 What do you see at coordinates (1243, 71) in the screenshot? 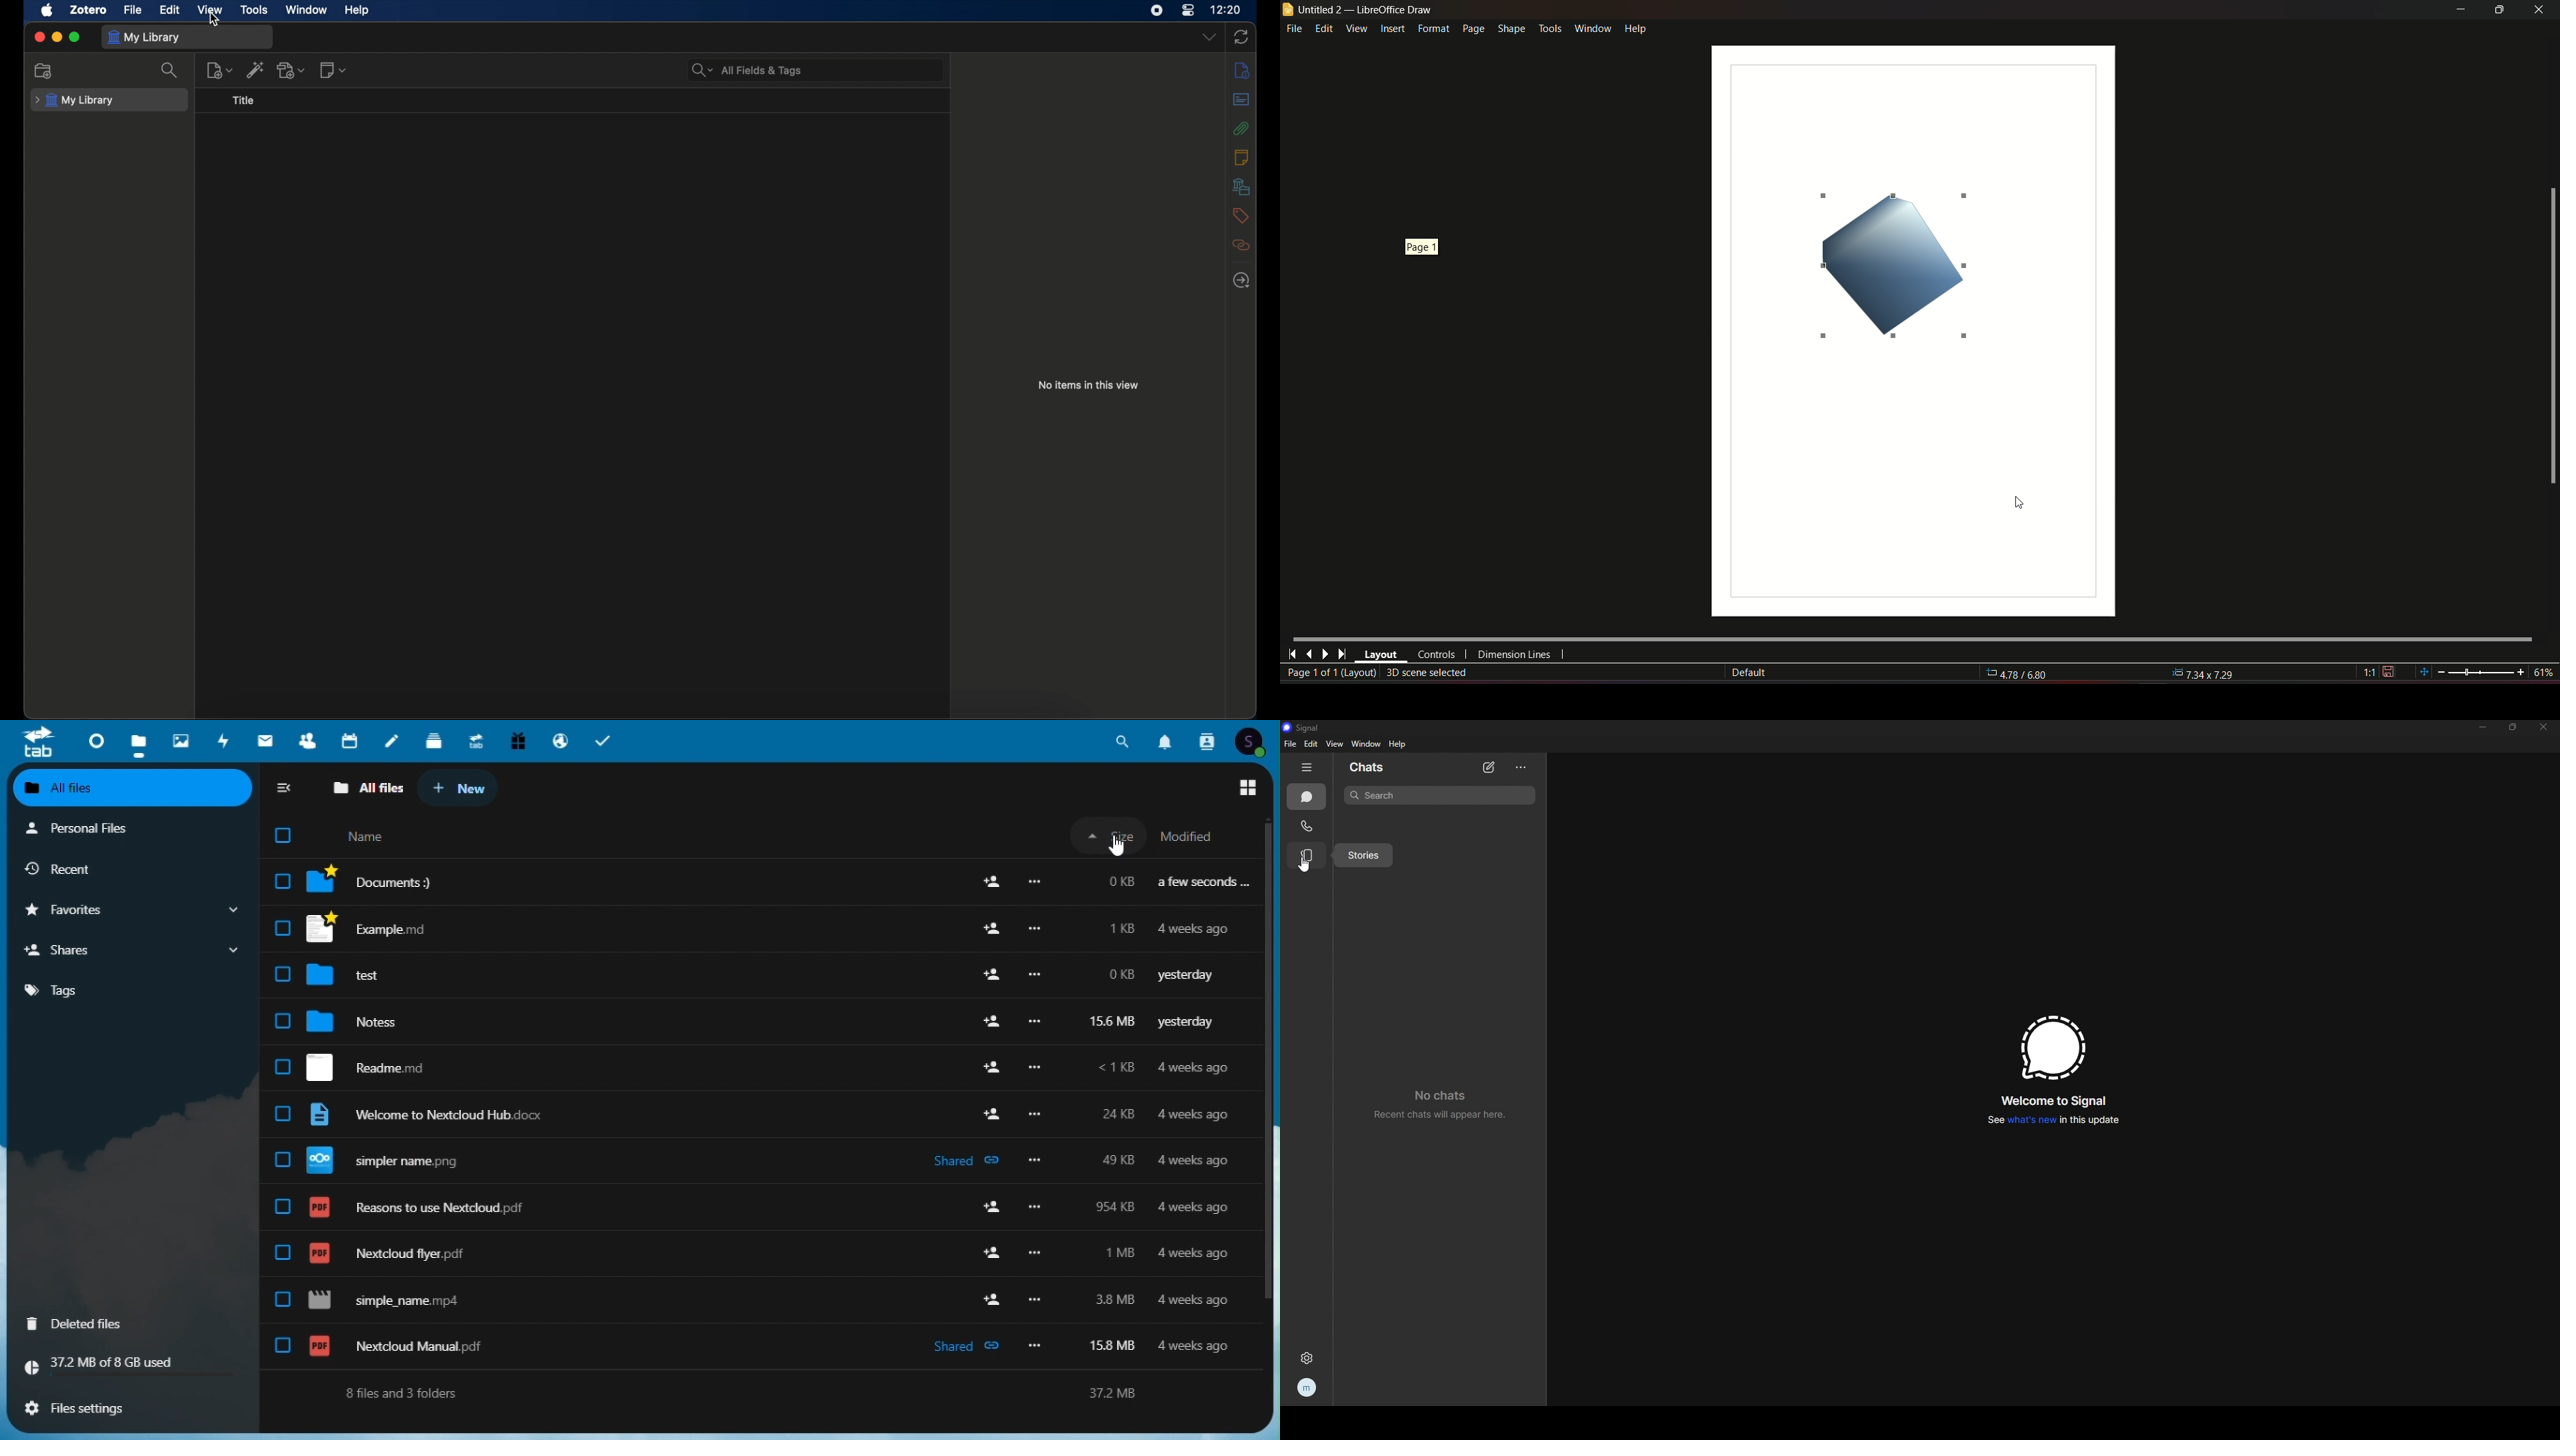
I see `info` at bounding box center [1243, 71].